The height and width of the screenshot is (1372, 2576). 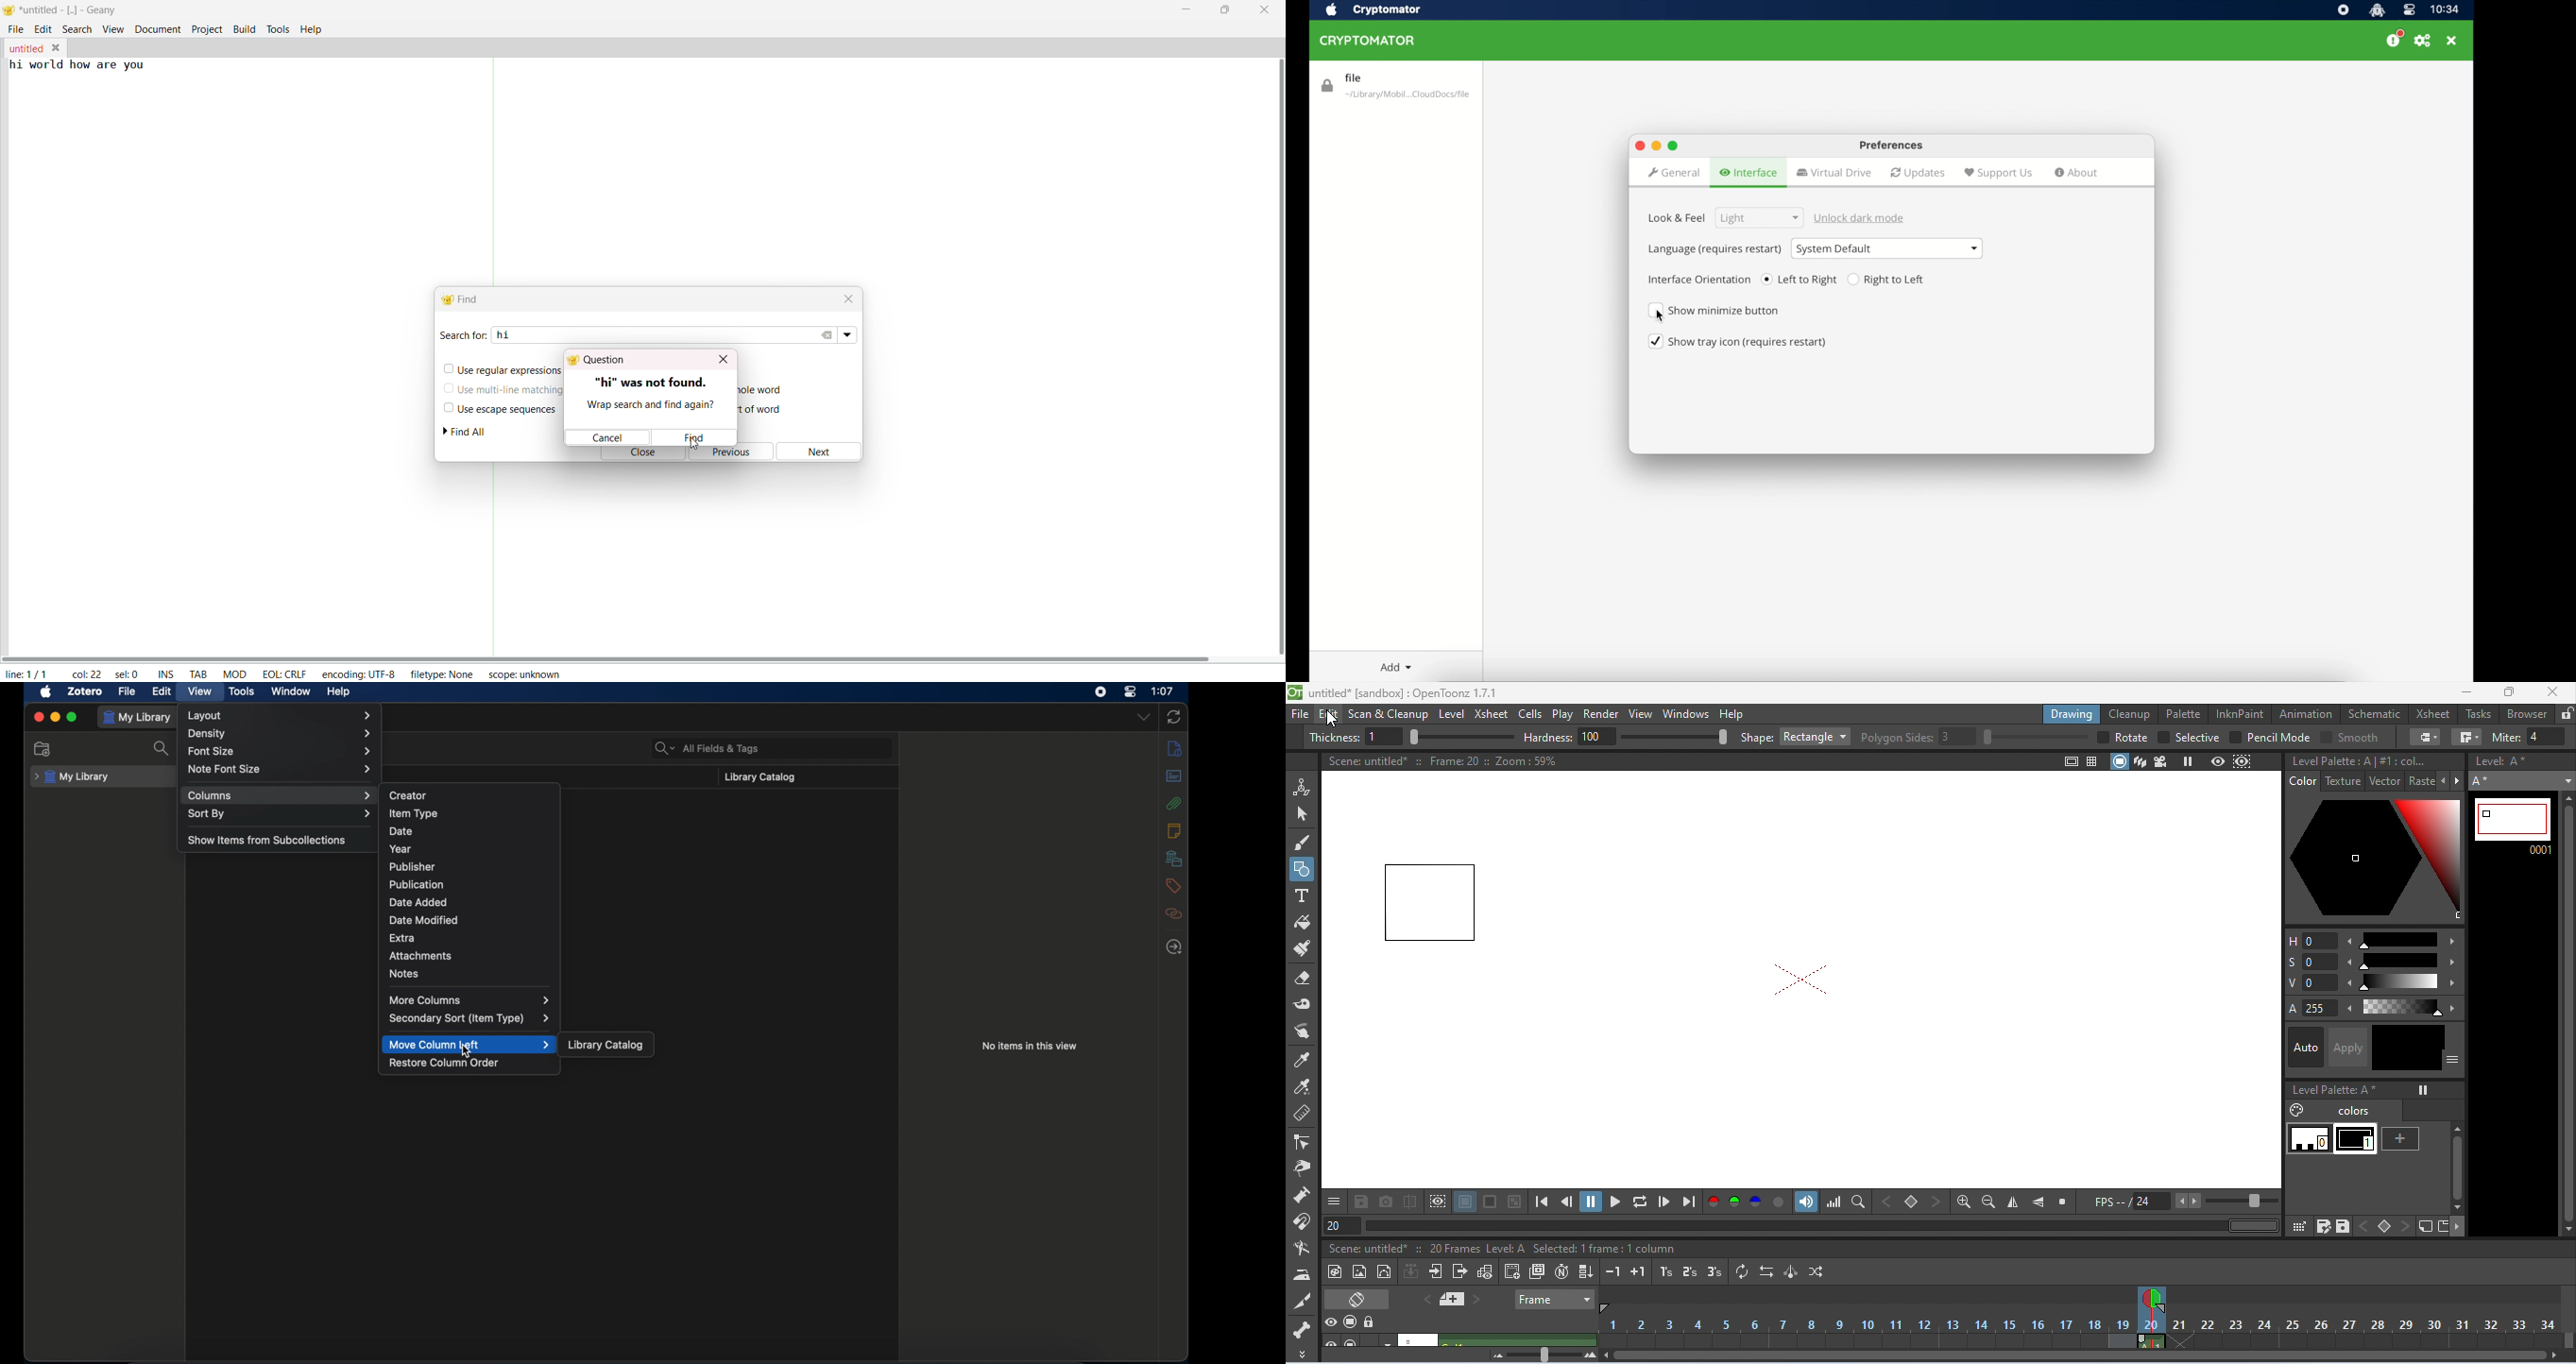 I want to click on my library, so click(x=136, y=718).